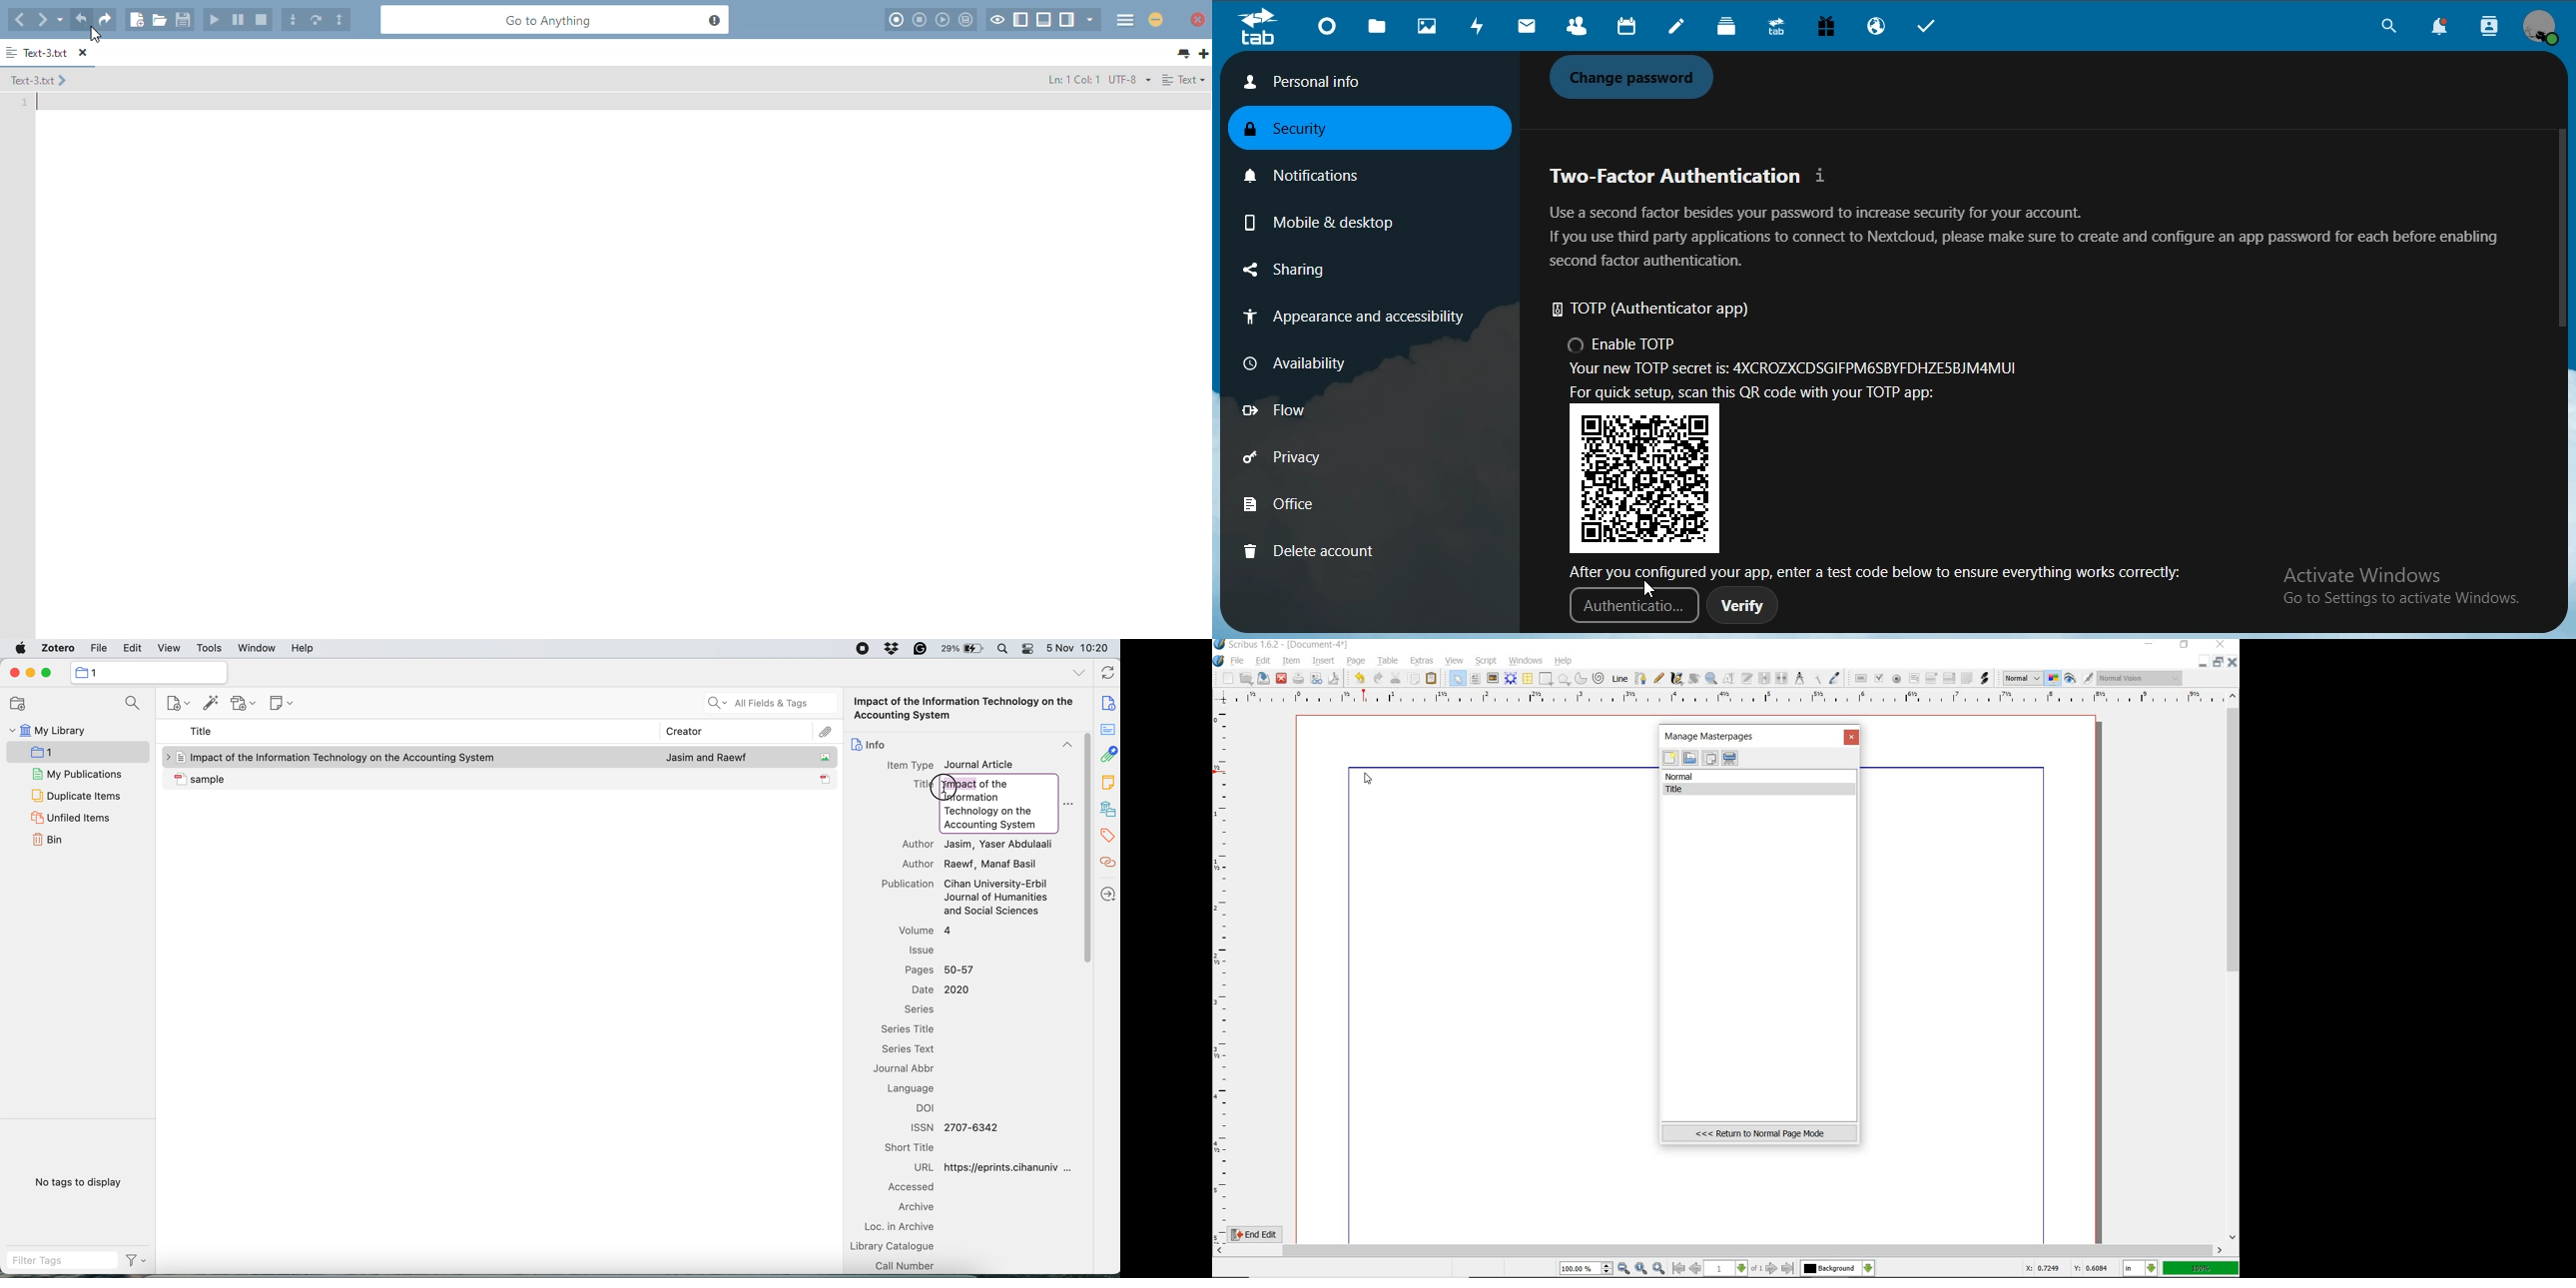 This screenshot has width=2576, height=1288. Describe the element at coordinates (1647, 478) in the screenshot. I see `qr code` at that location.